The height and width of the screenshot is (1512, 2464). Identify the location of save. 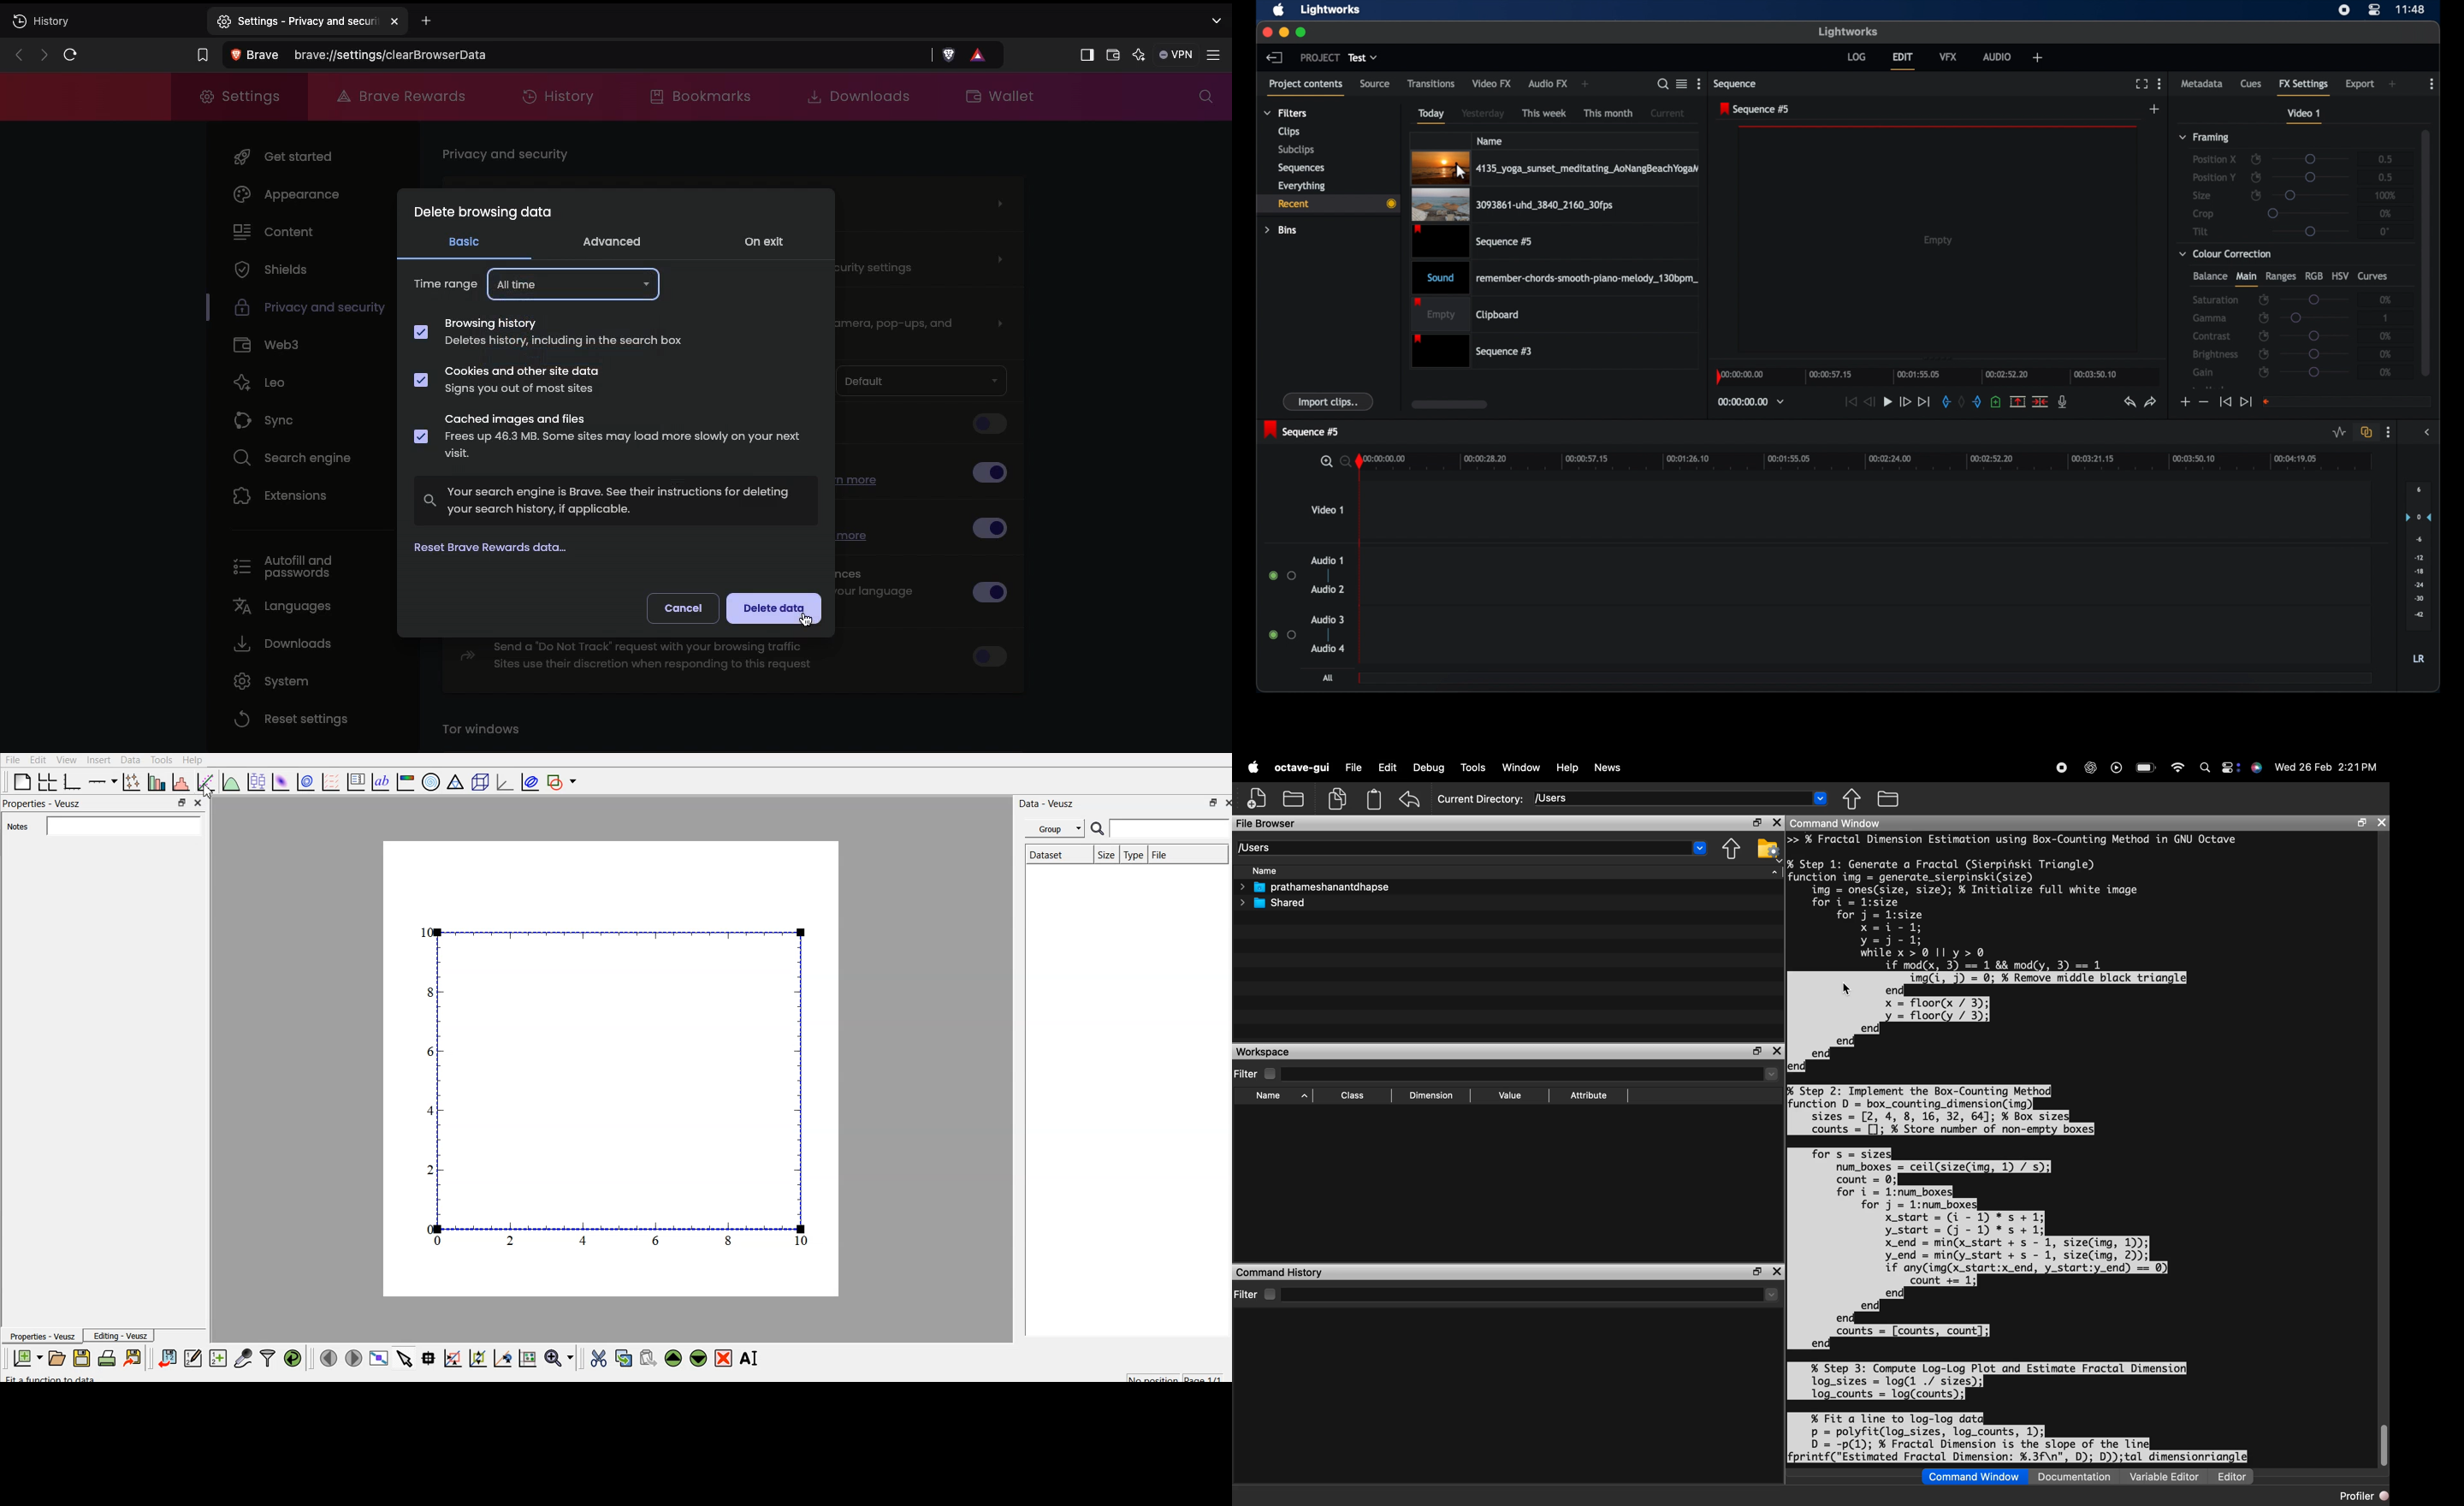
(82, 1359).